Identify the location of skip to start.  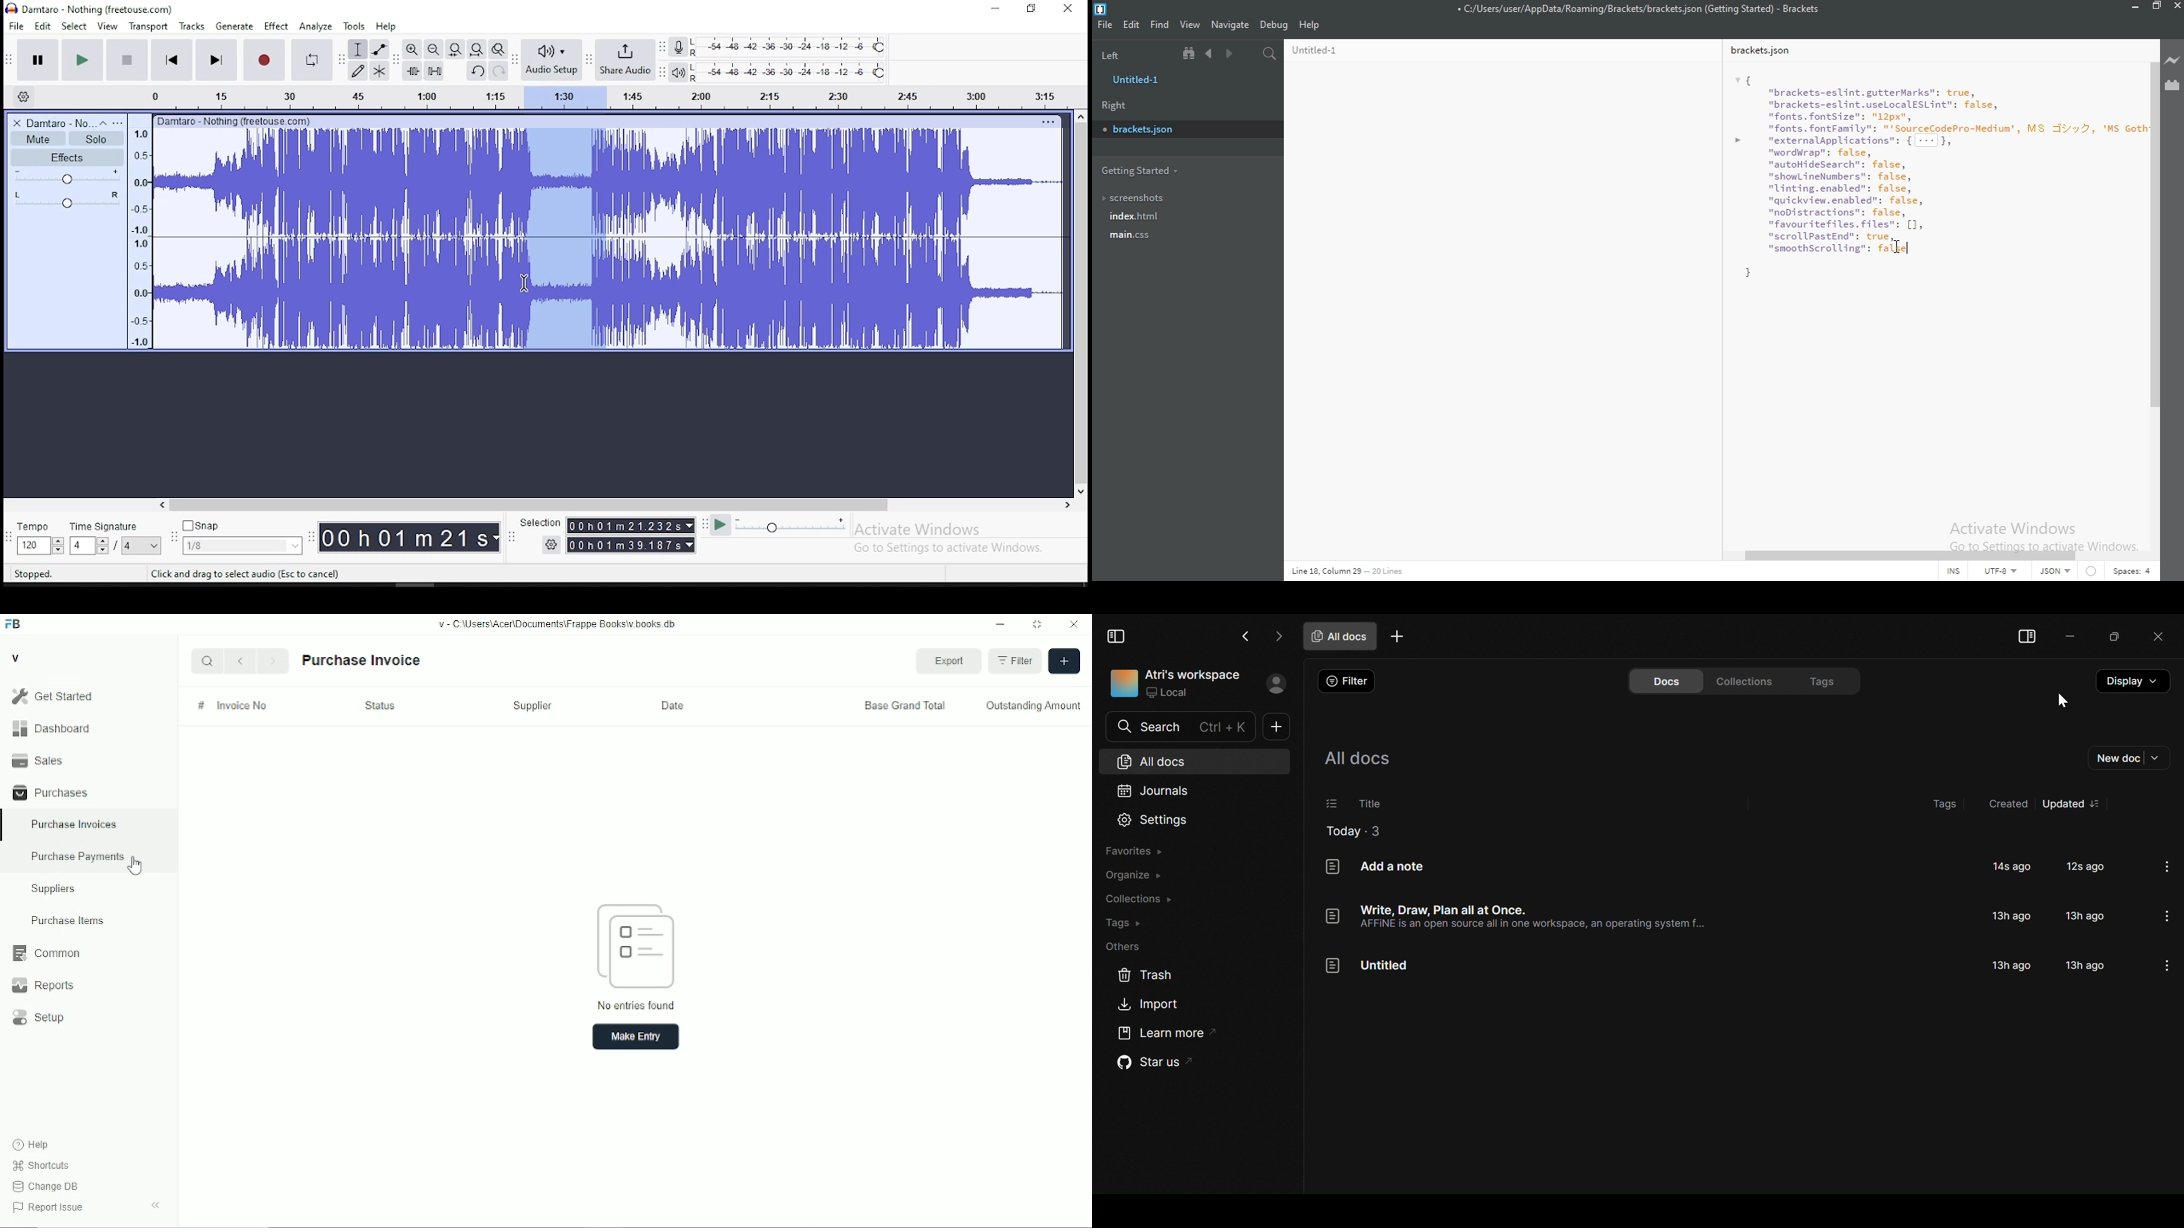
(172, 59).